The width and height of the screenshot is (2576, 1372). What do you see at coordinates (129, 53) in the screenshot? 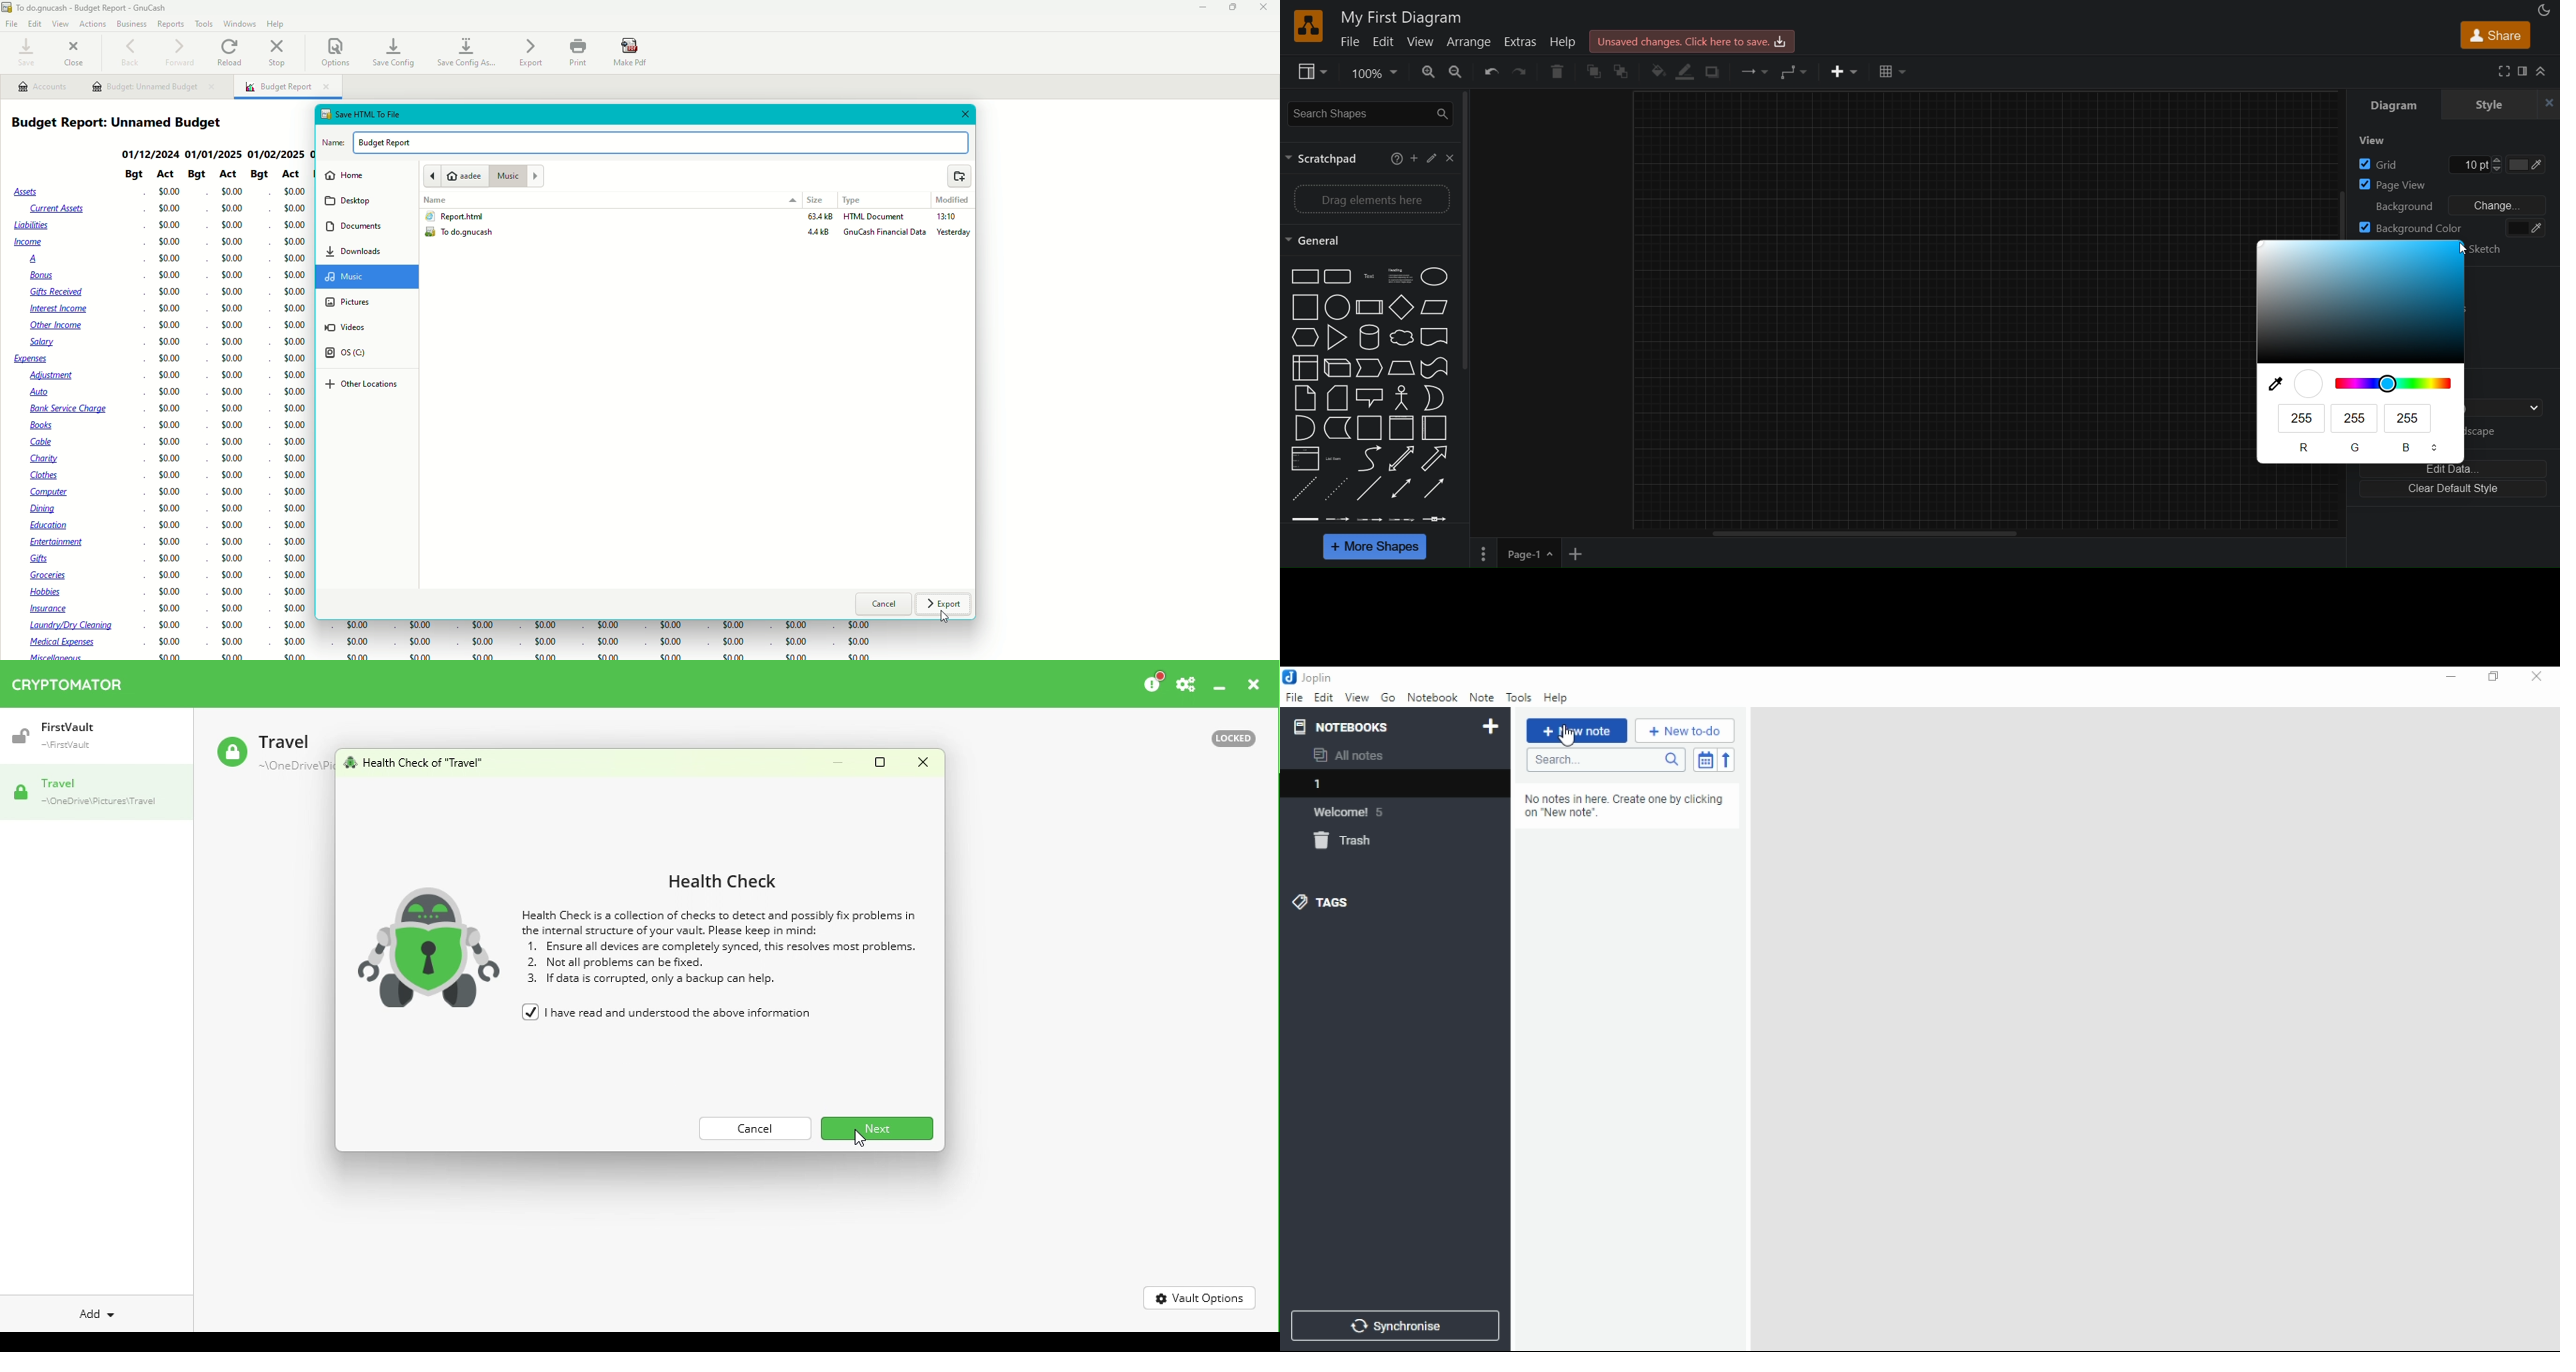
I see `Back` at bounding box center [129, 53].